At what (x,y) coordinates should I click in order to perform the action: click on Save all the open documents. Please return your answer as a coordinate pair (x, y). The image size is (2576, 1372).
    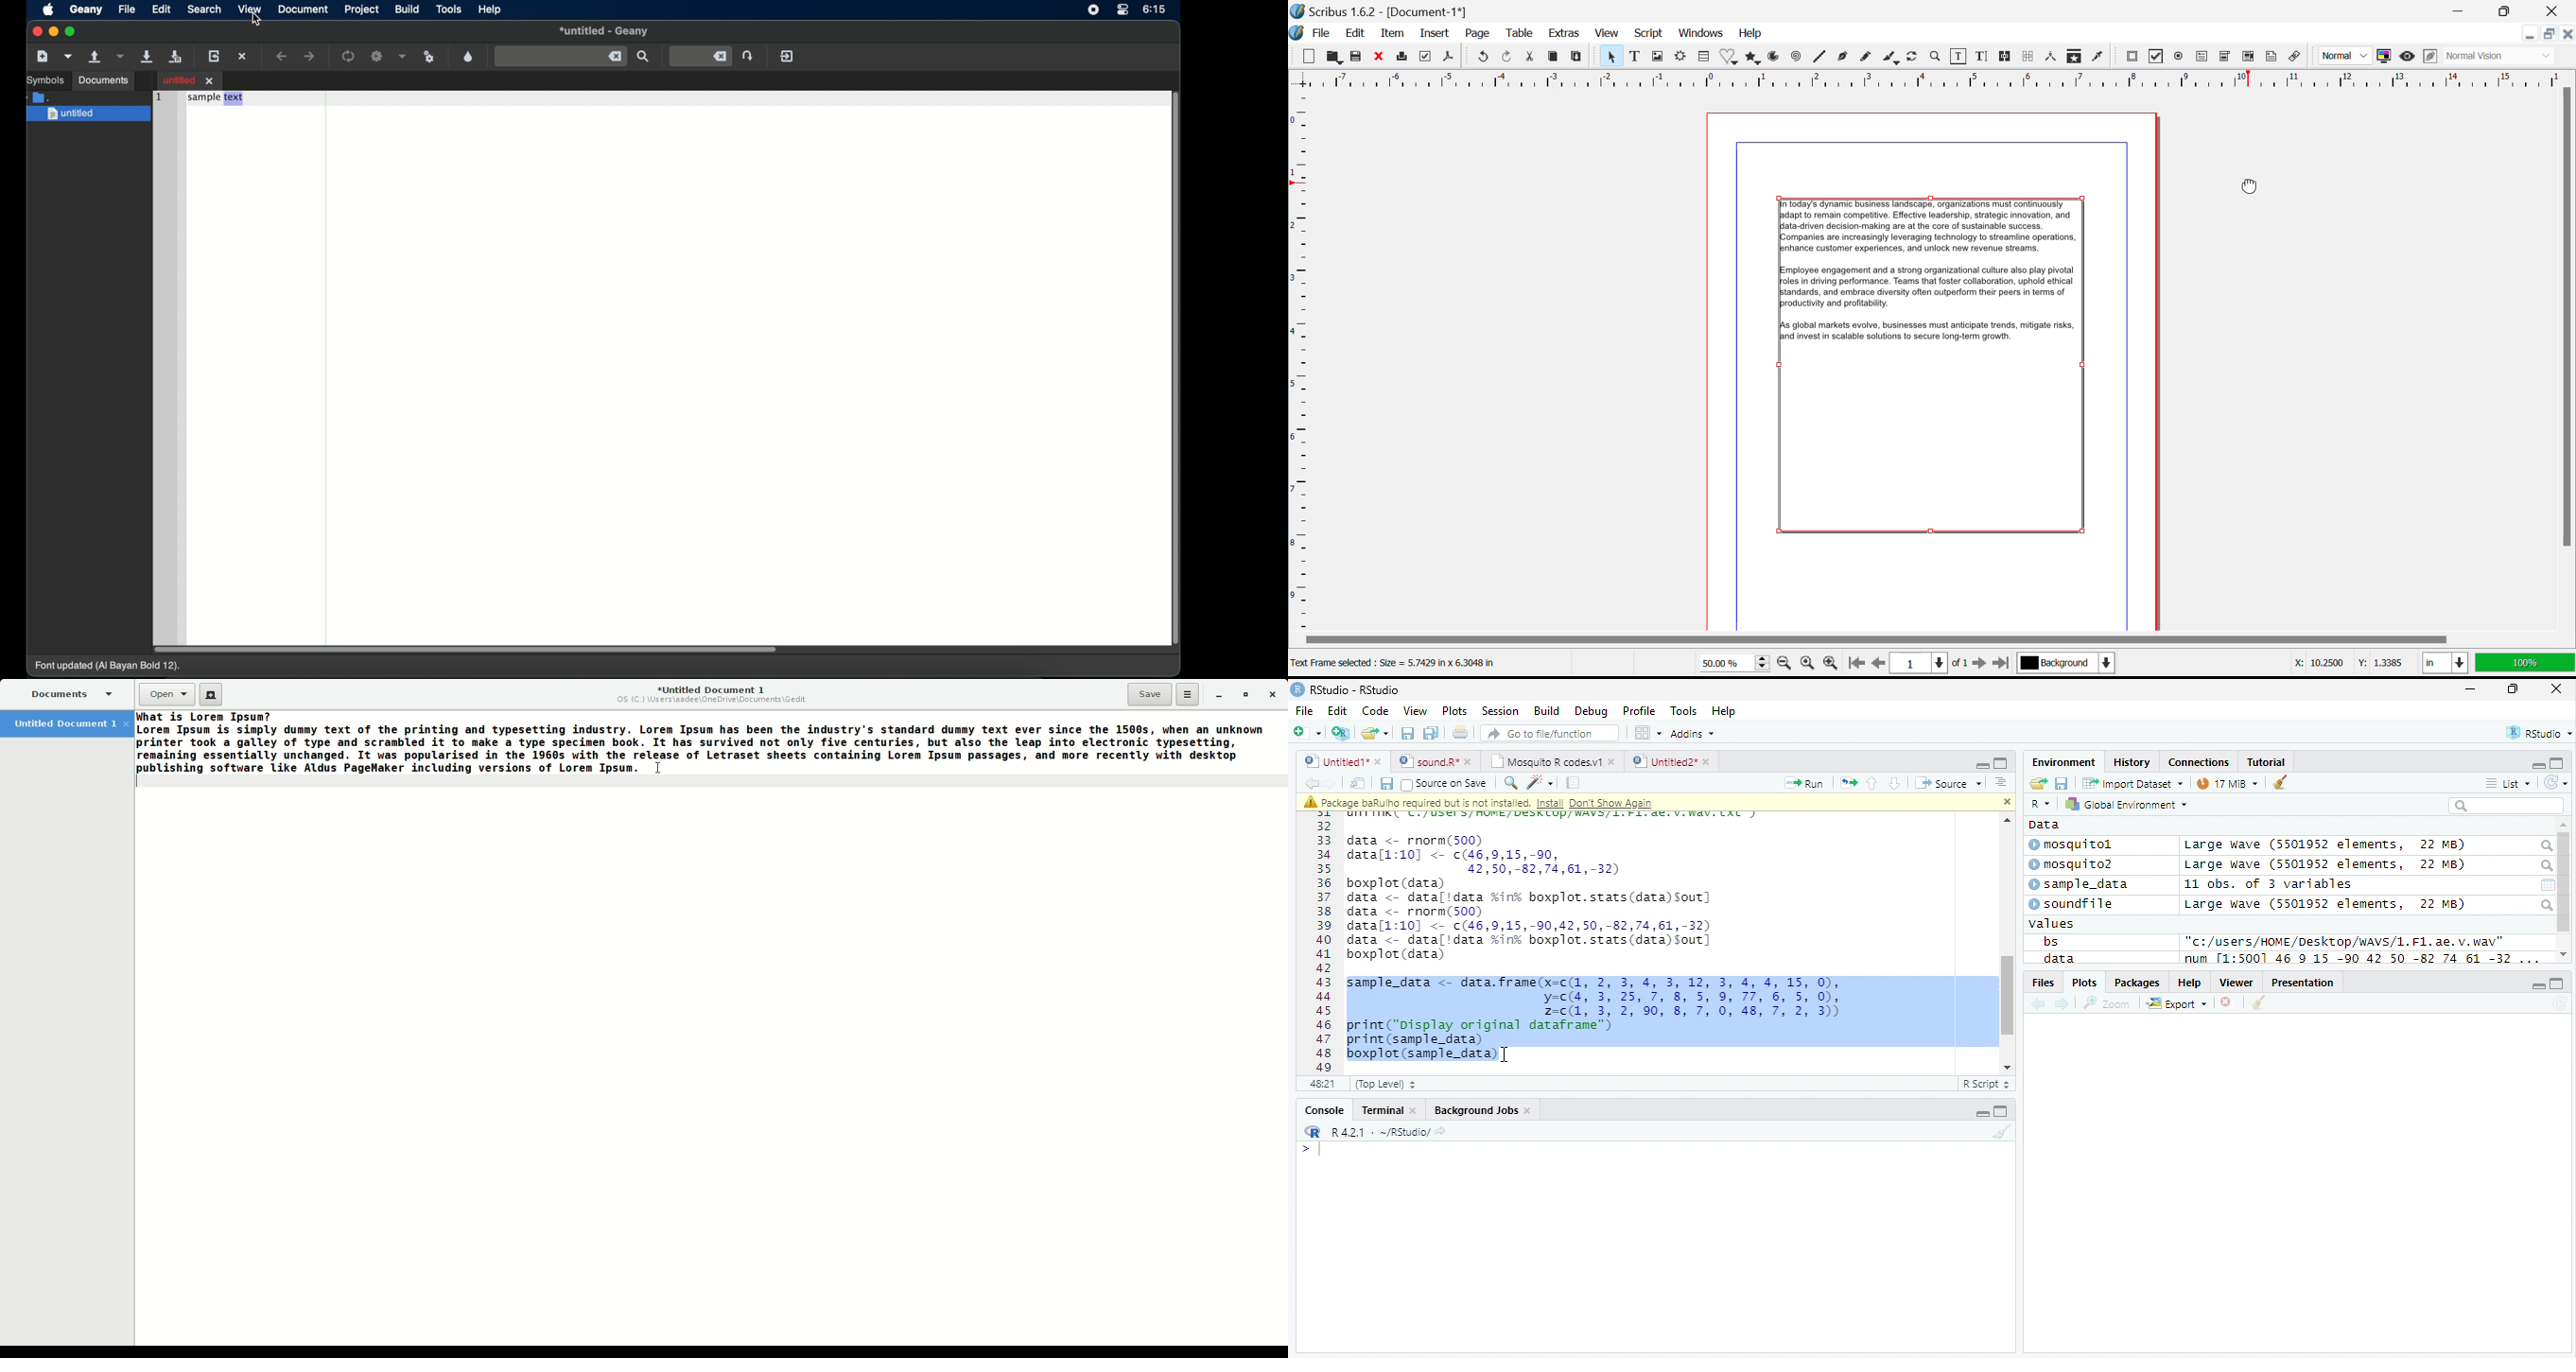
    Looking at the image, I should click on (1431, 734).